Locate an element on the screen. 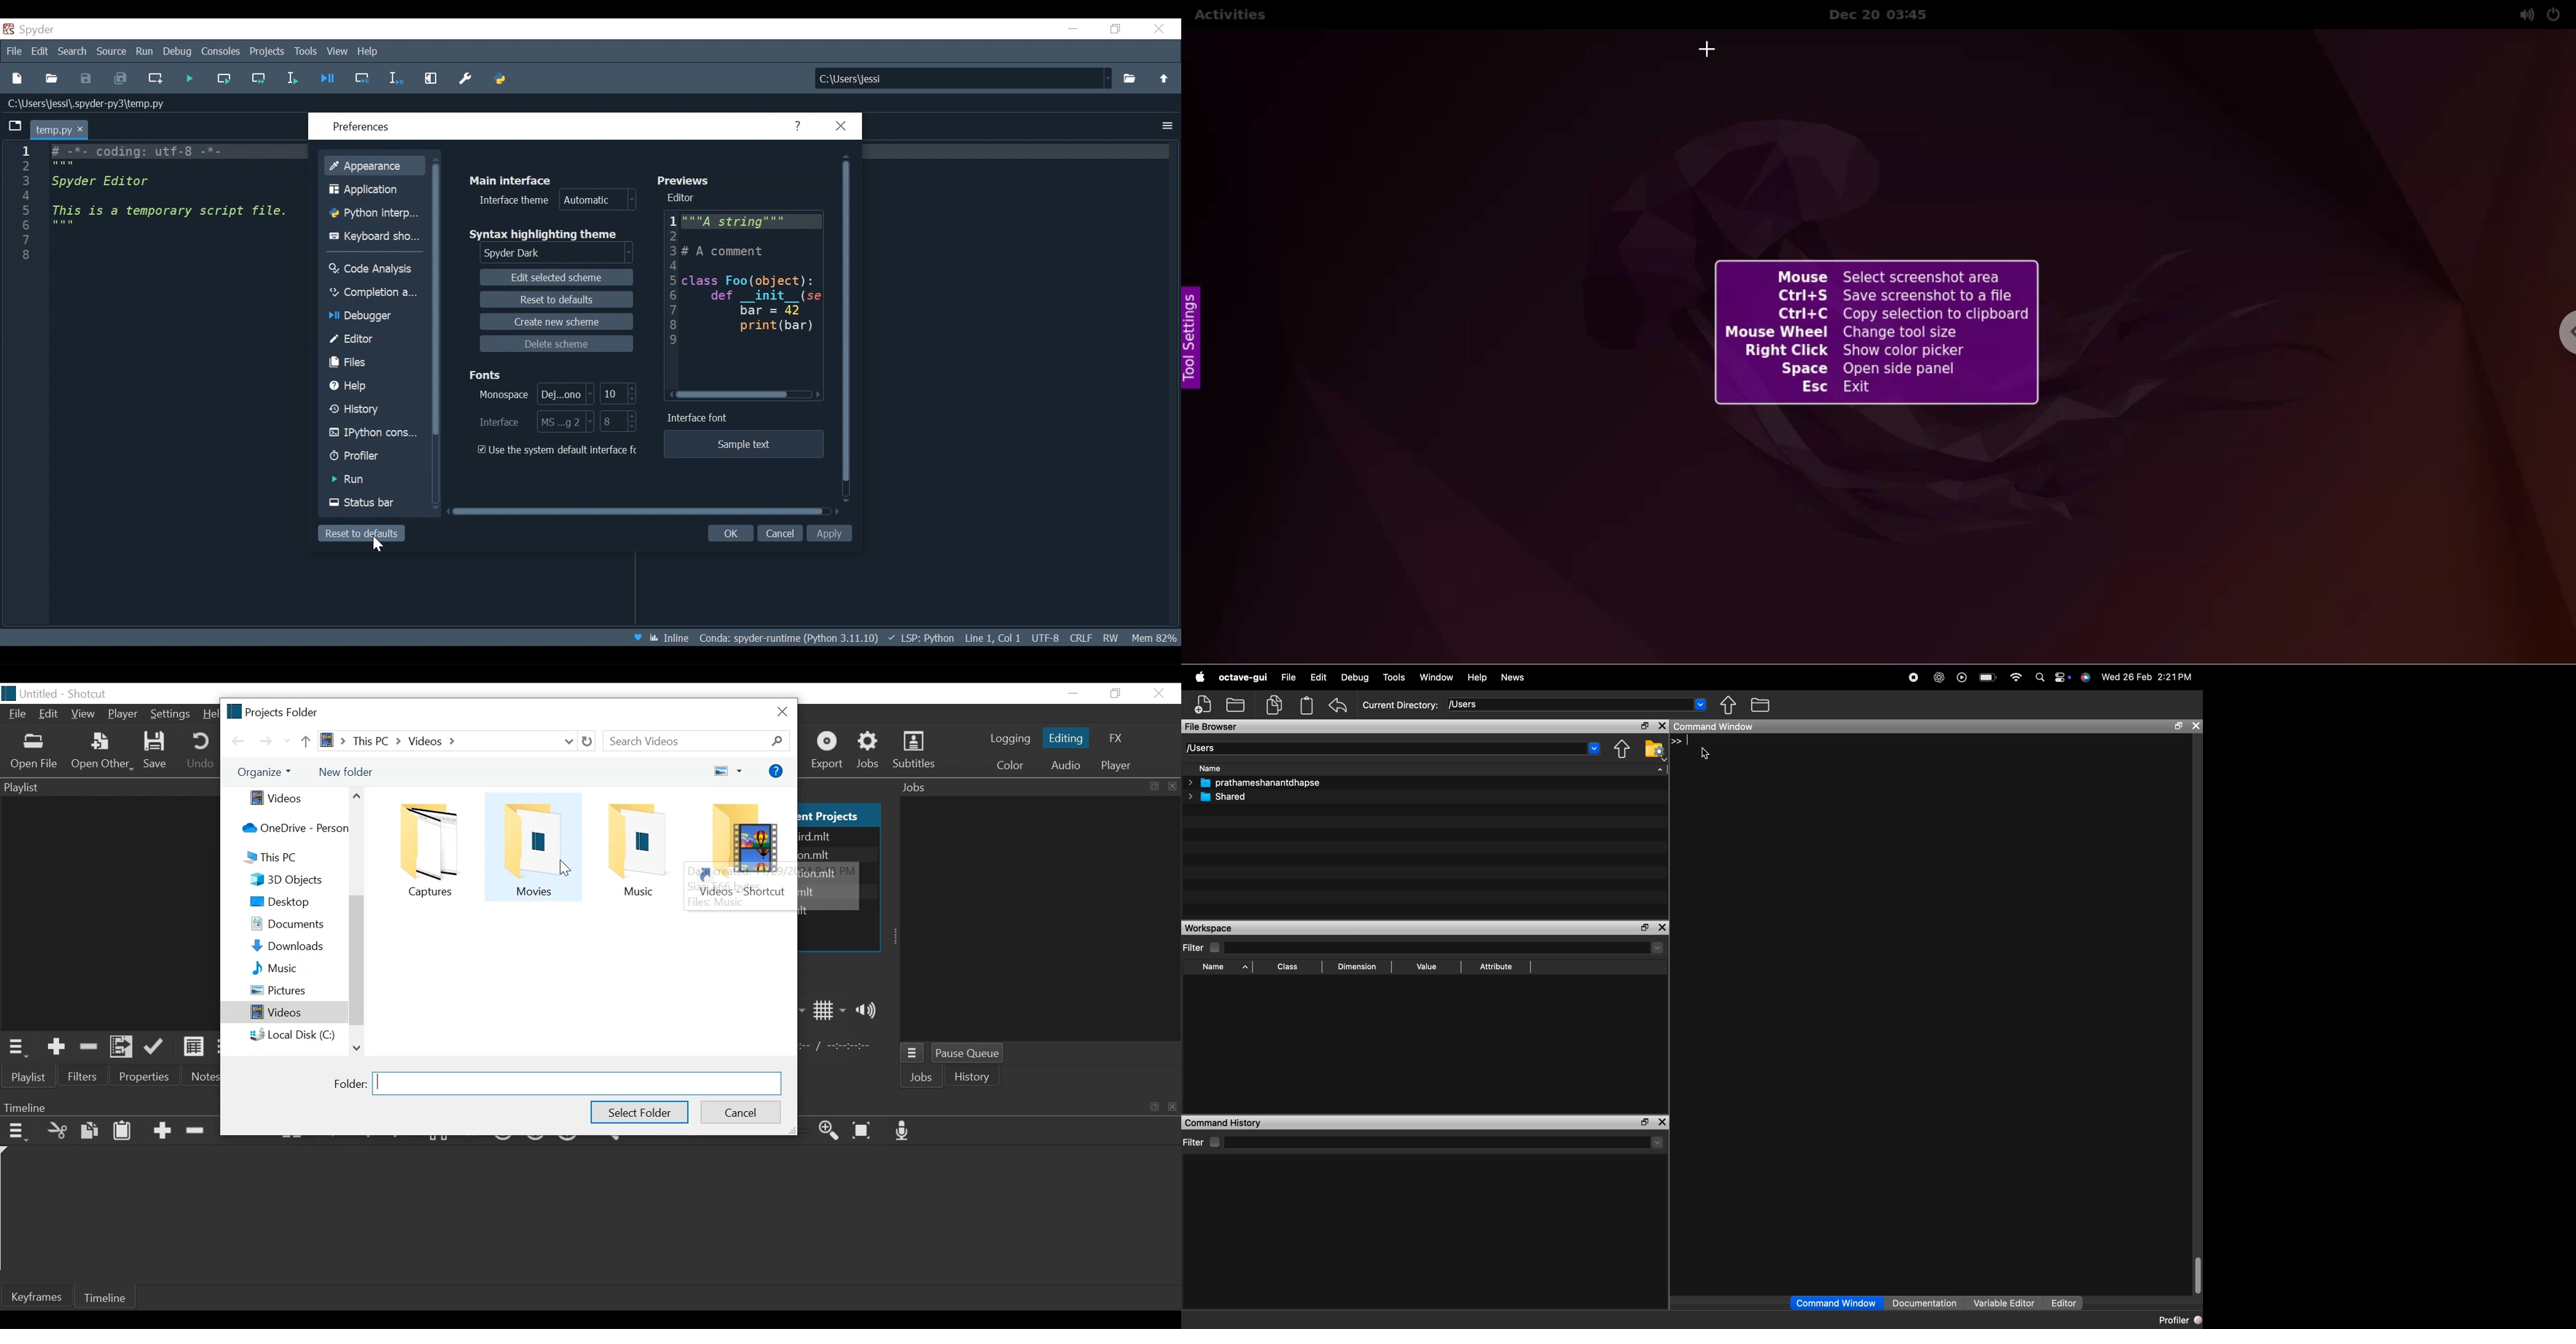 This screenshot has height=1344, width=2576. Main interface is located at coordinates (511, 180).